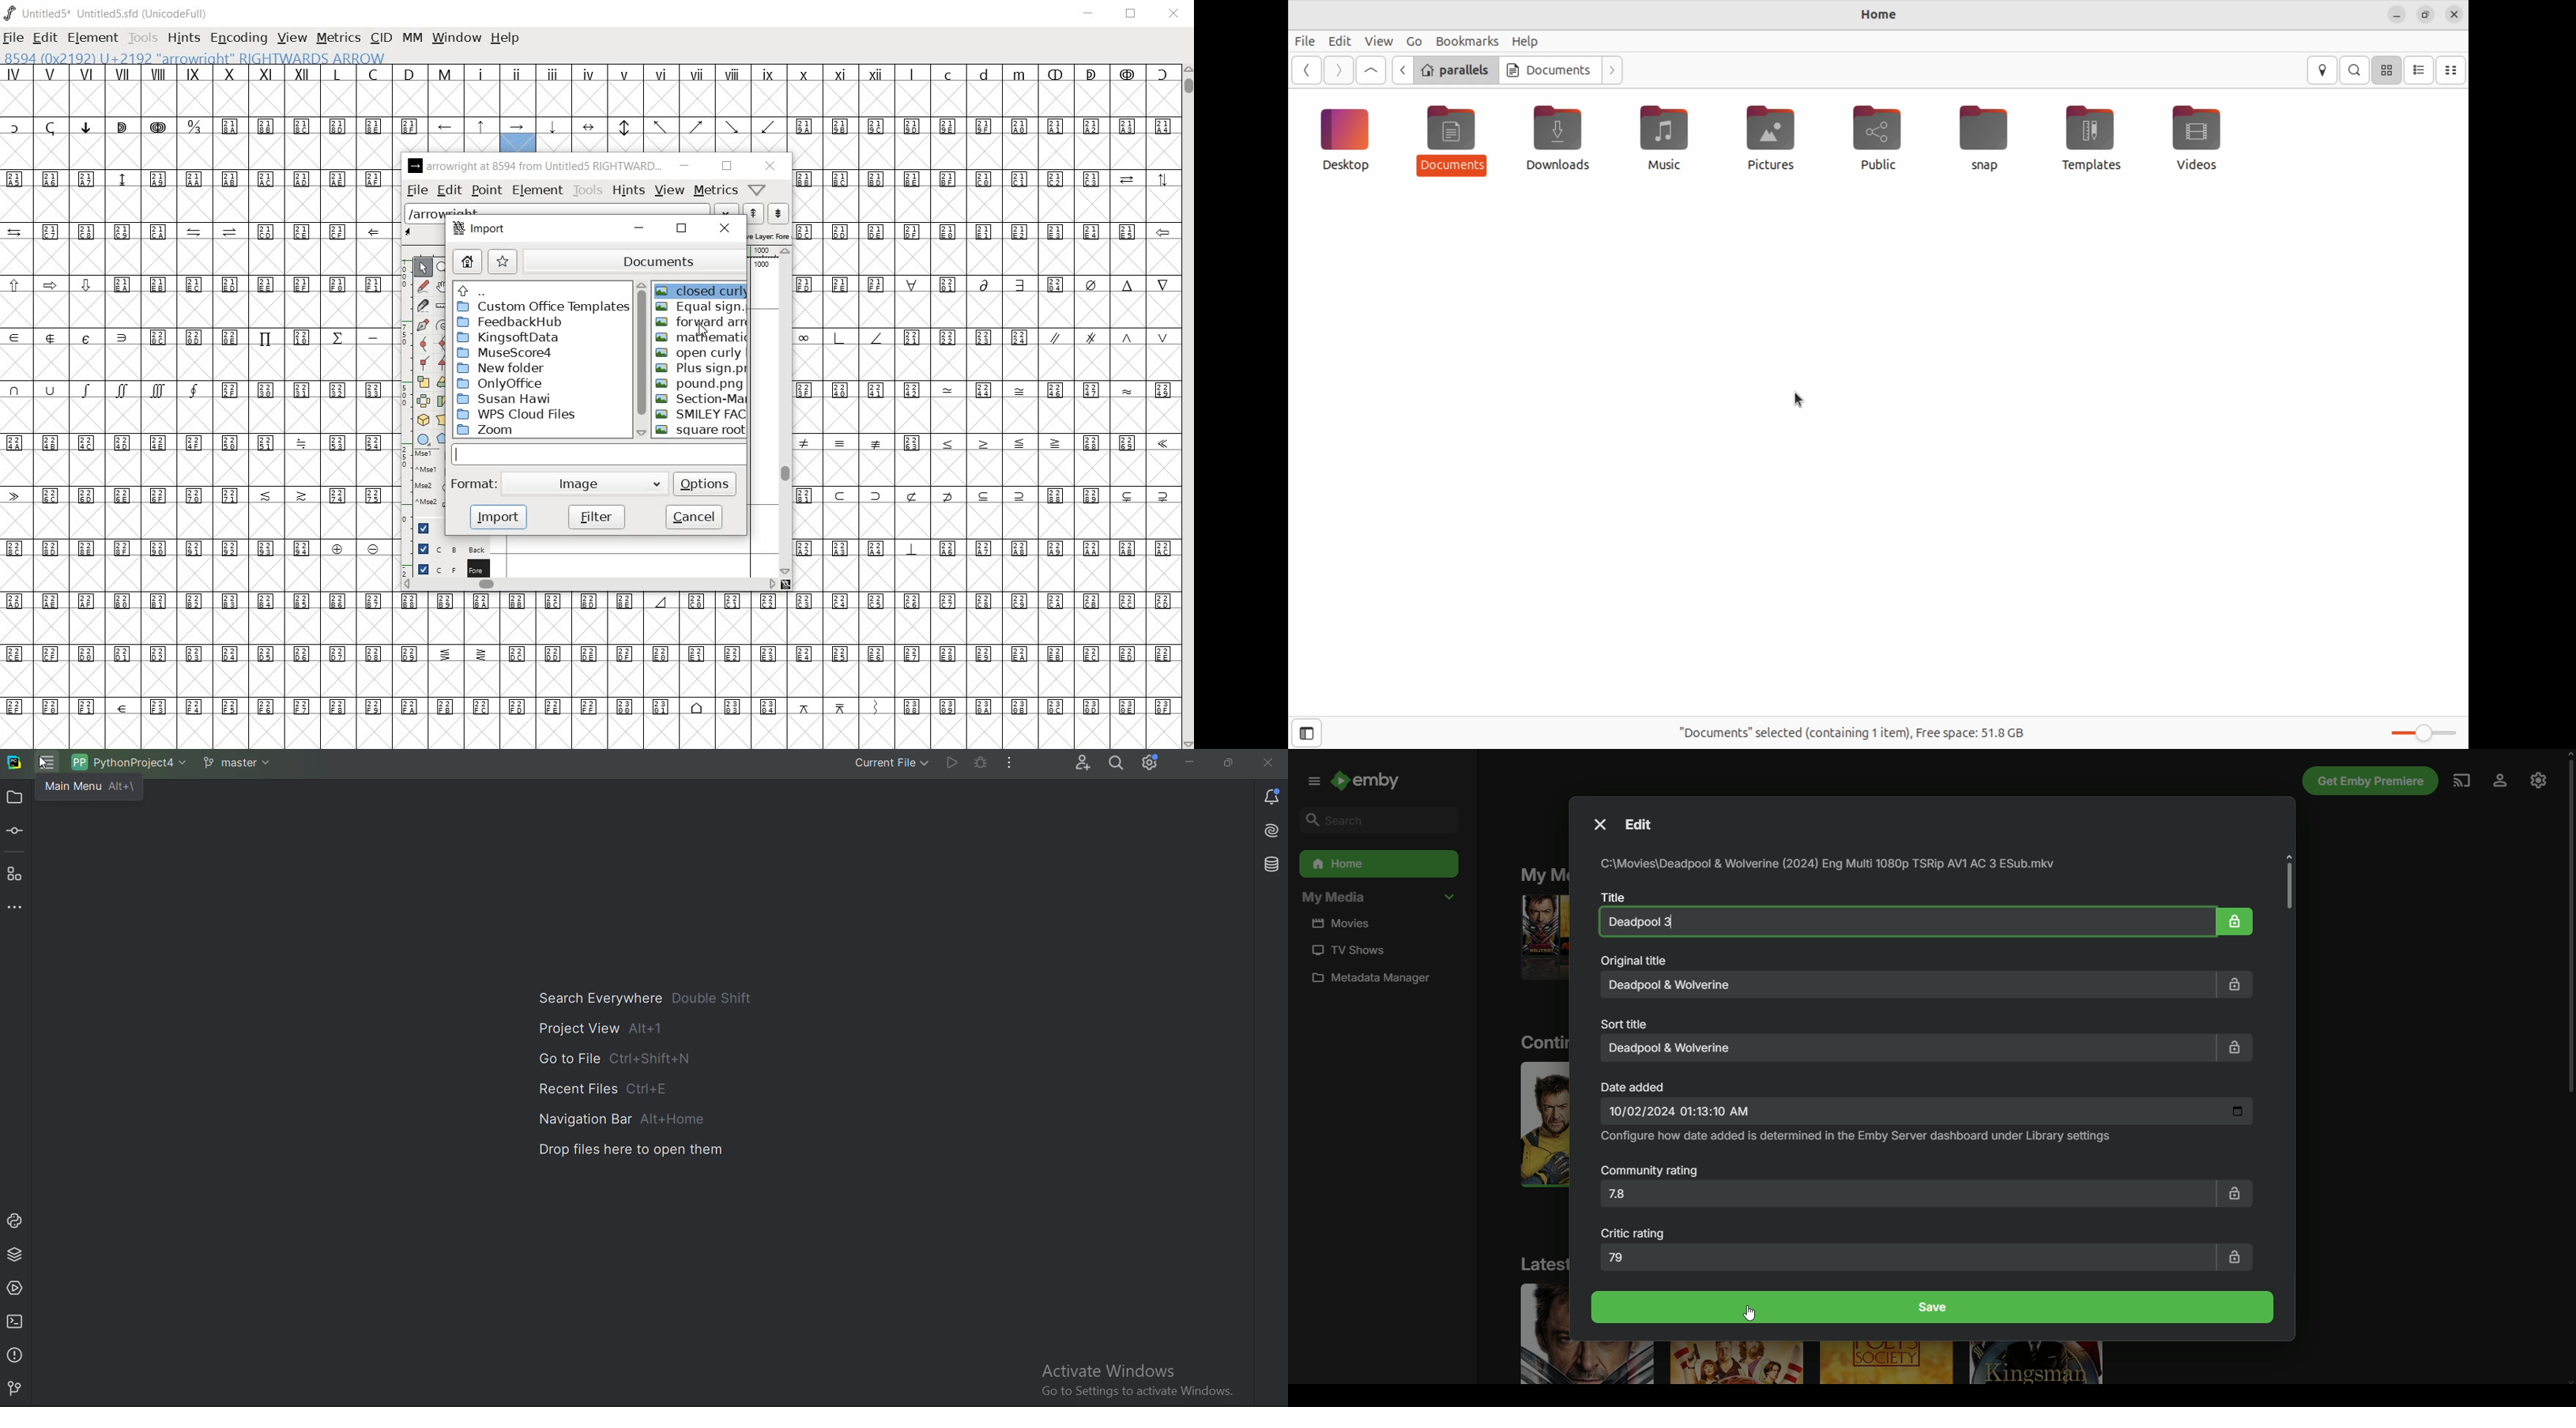 This screenshot has width=2576, height=1428. I want to click on glyph characters, so click(196, 407).